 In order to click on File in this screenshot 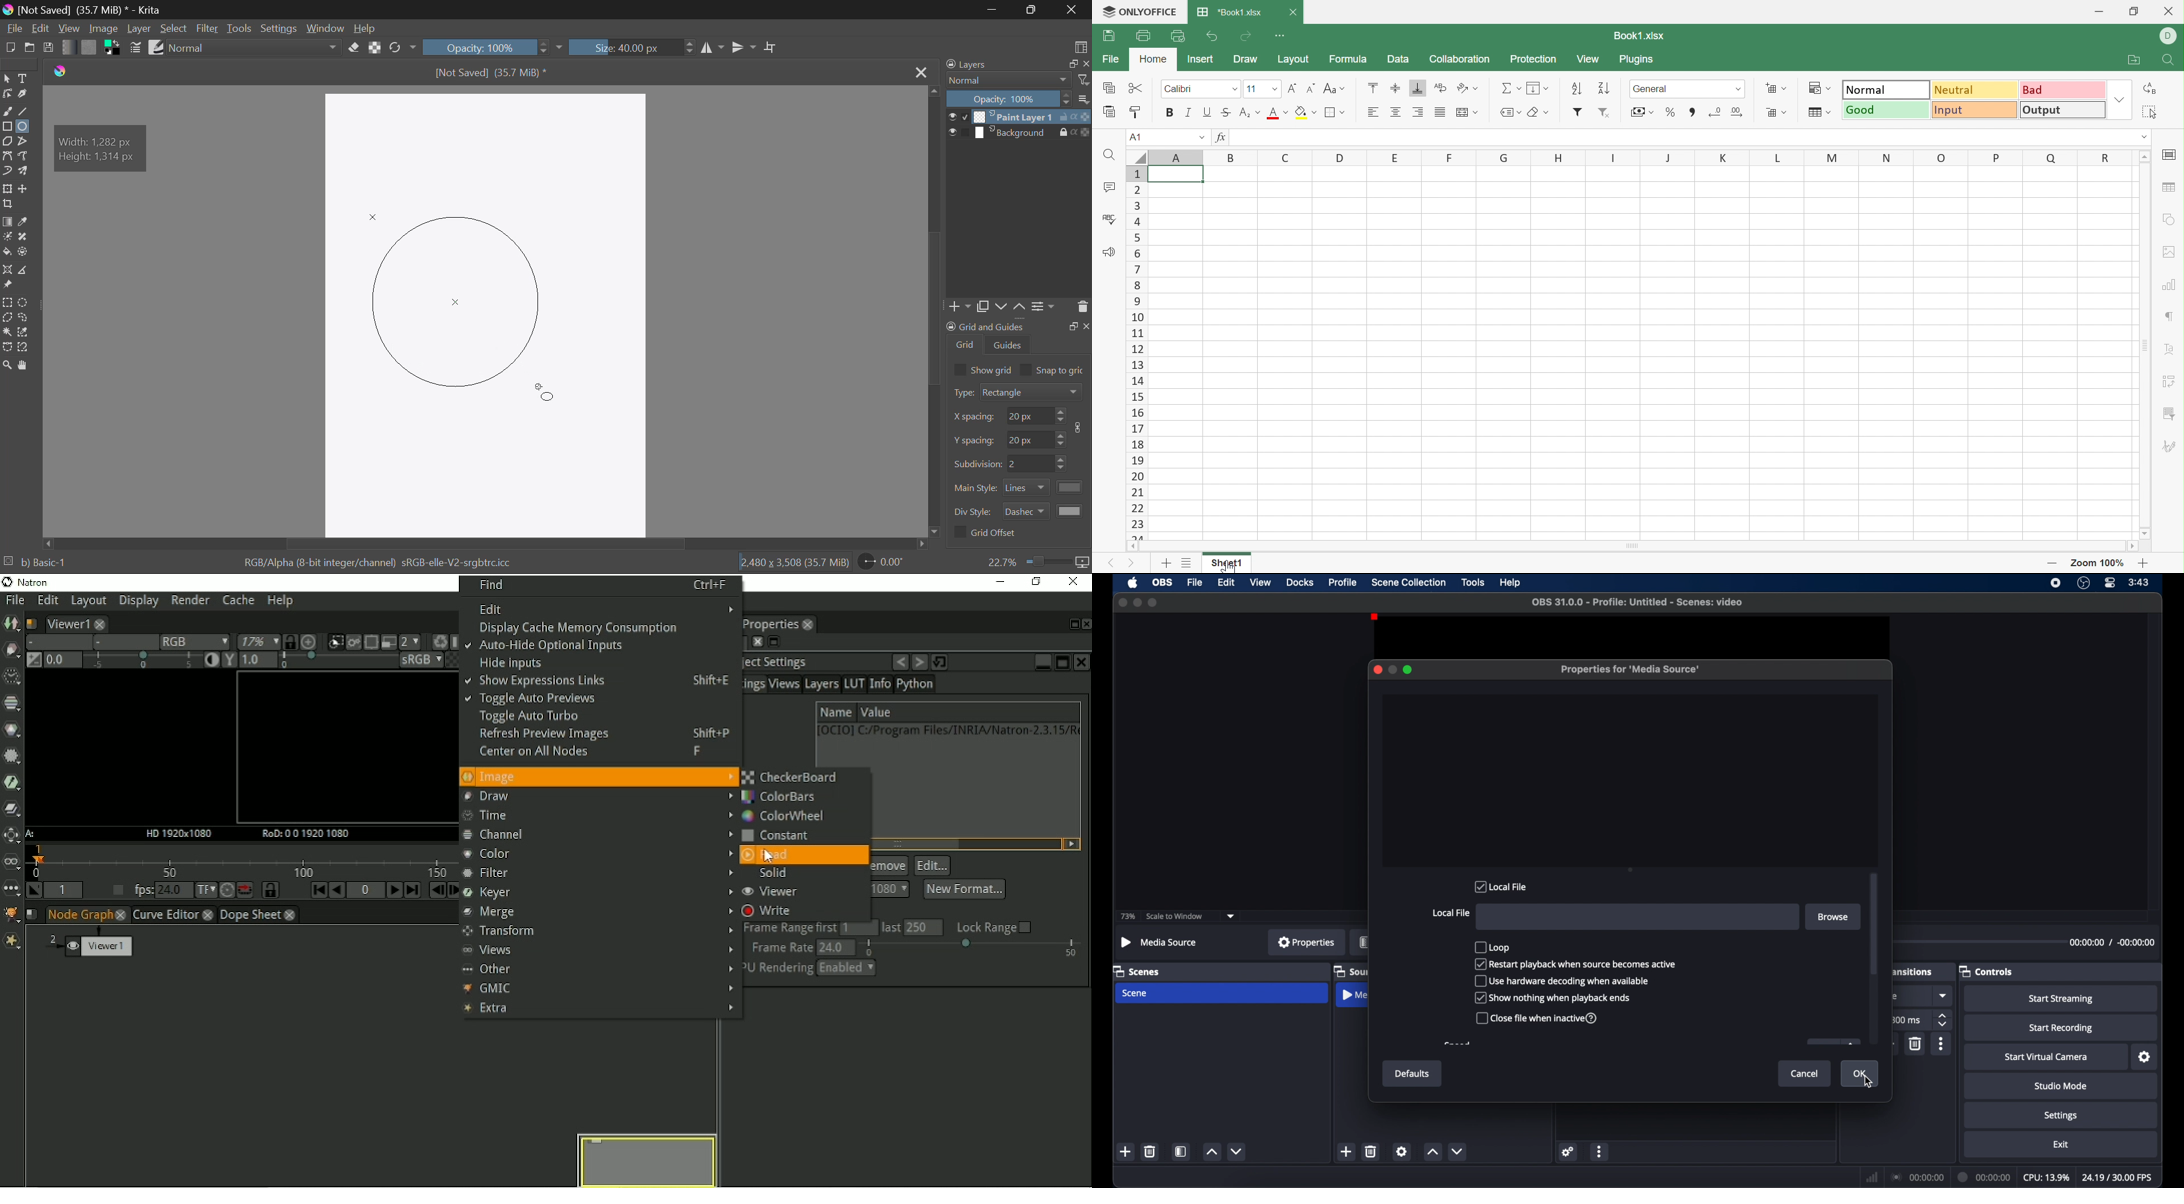, I will do `click(14, 30)`.